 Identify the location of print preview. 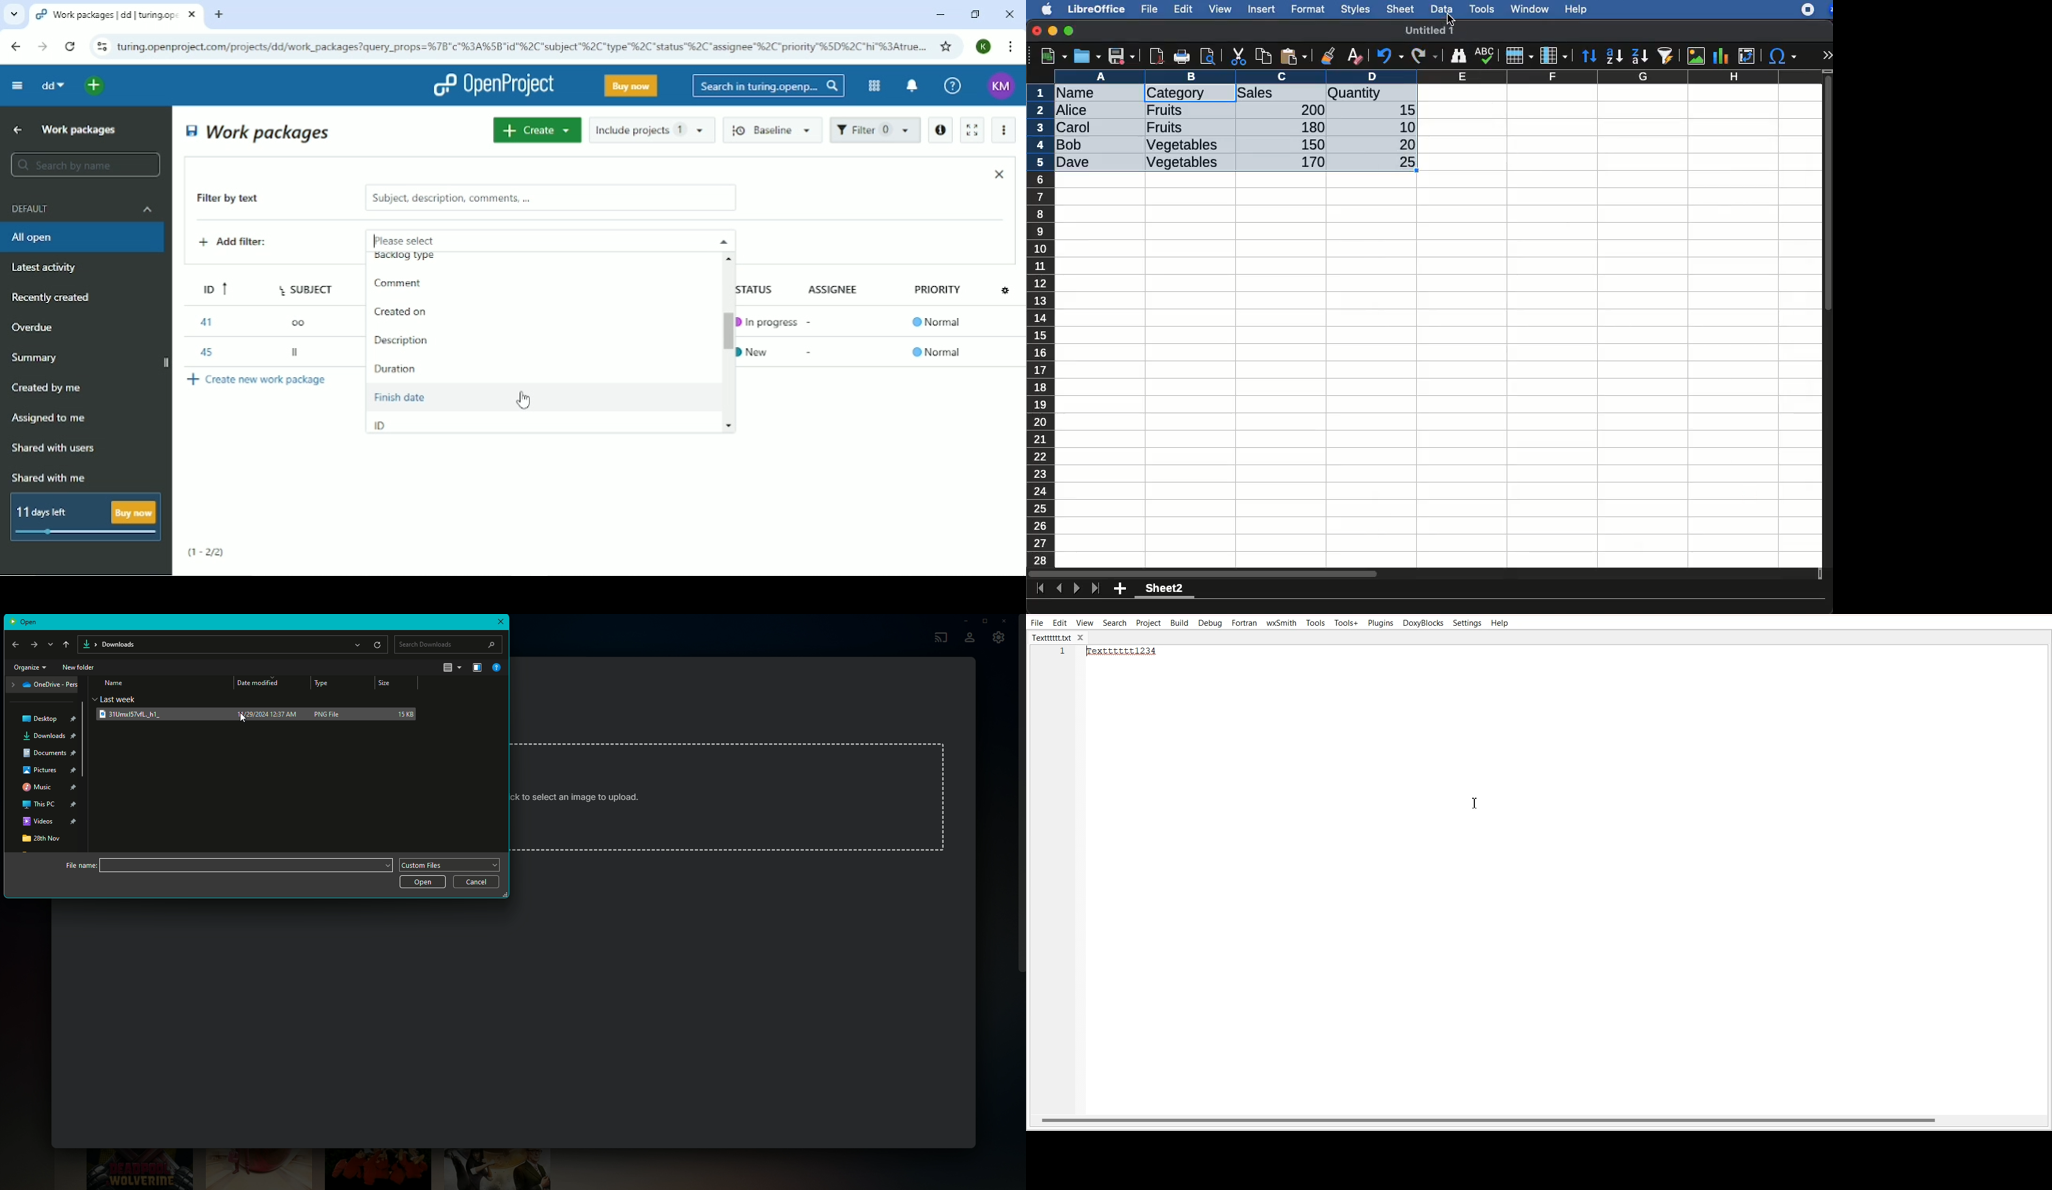
(1208, 57).